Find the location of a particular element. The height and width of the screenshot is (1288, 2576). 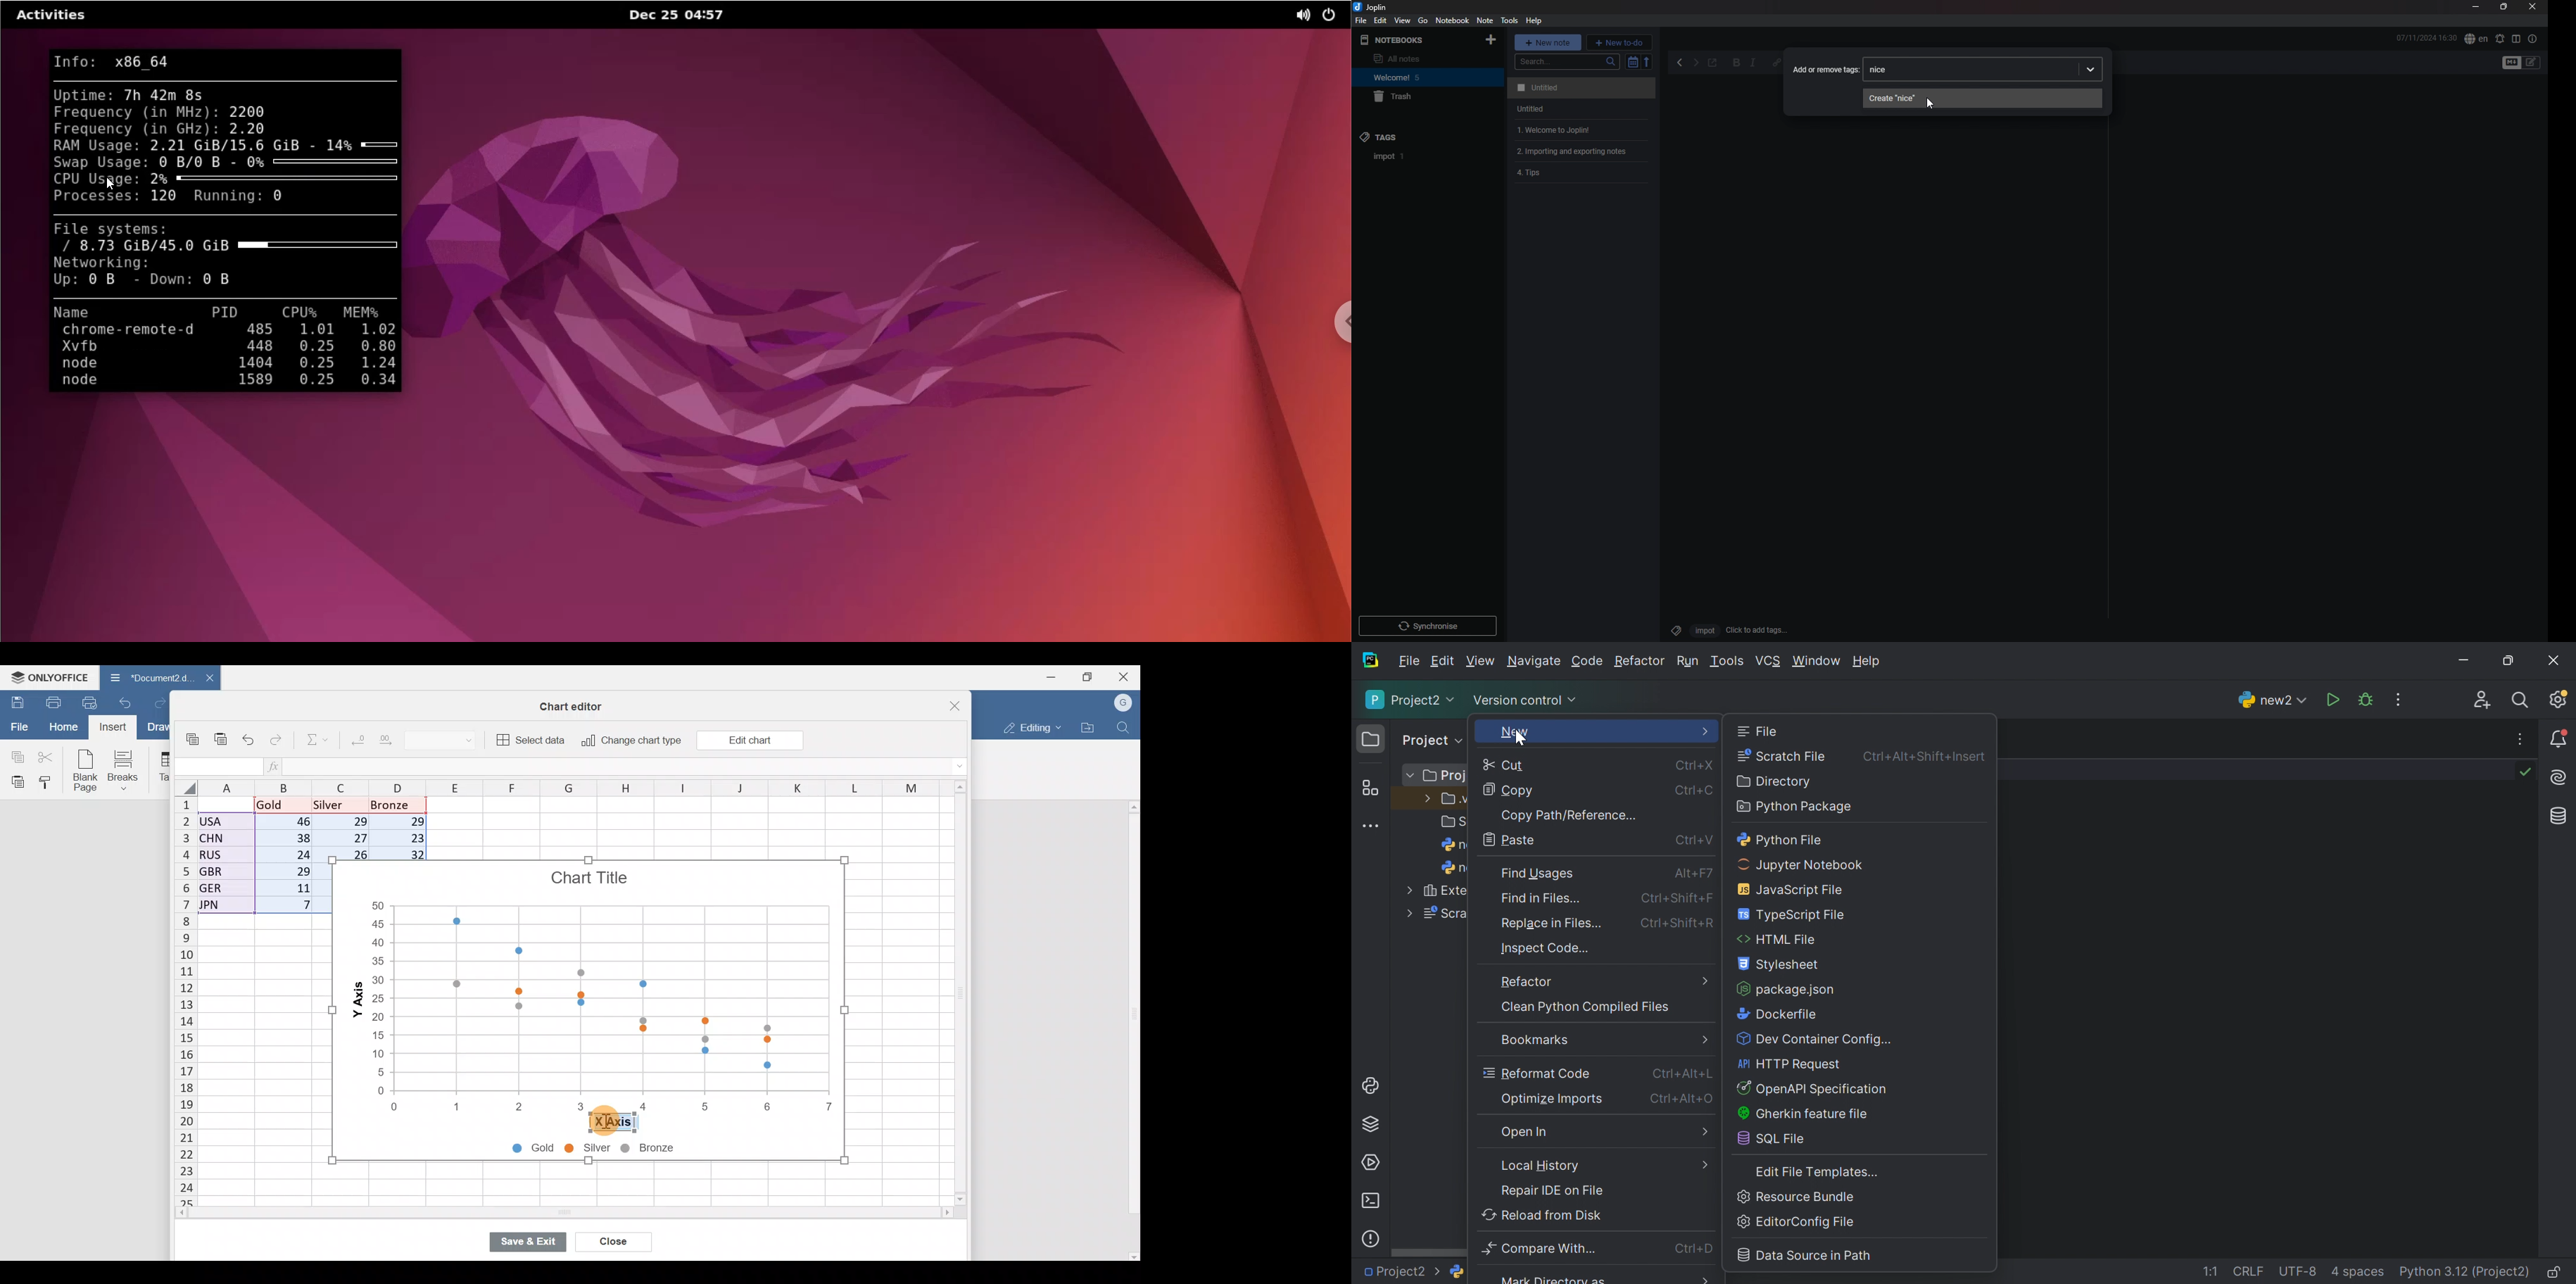

Find Usages is located at coordinates (1538, 872).